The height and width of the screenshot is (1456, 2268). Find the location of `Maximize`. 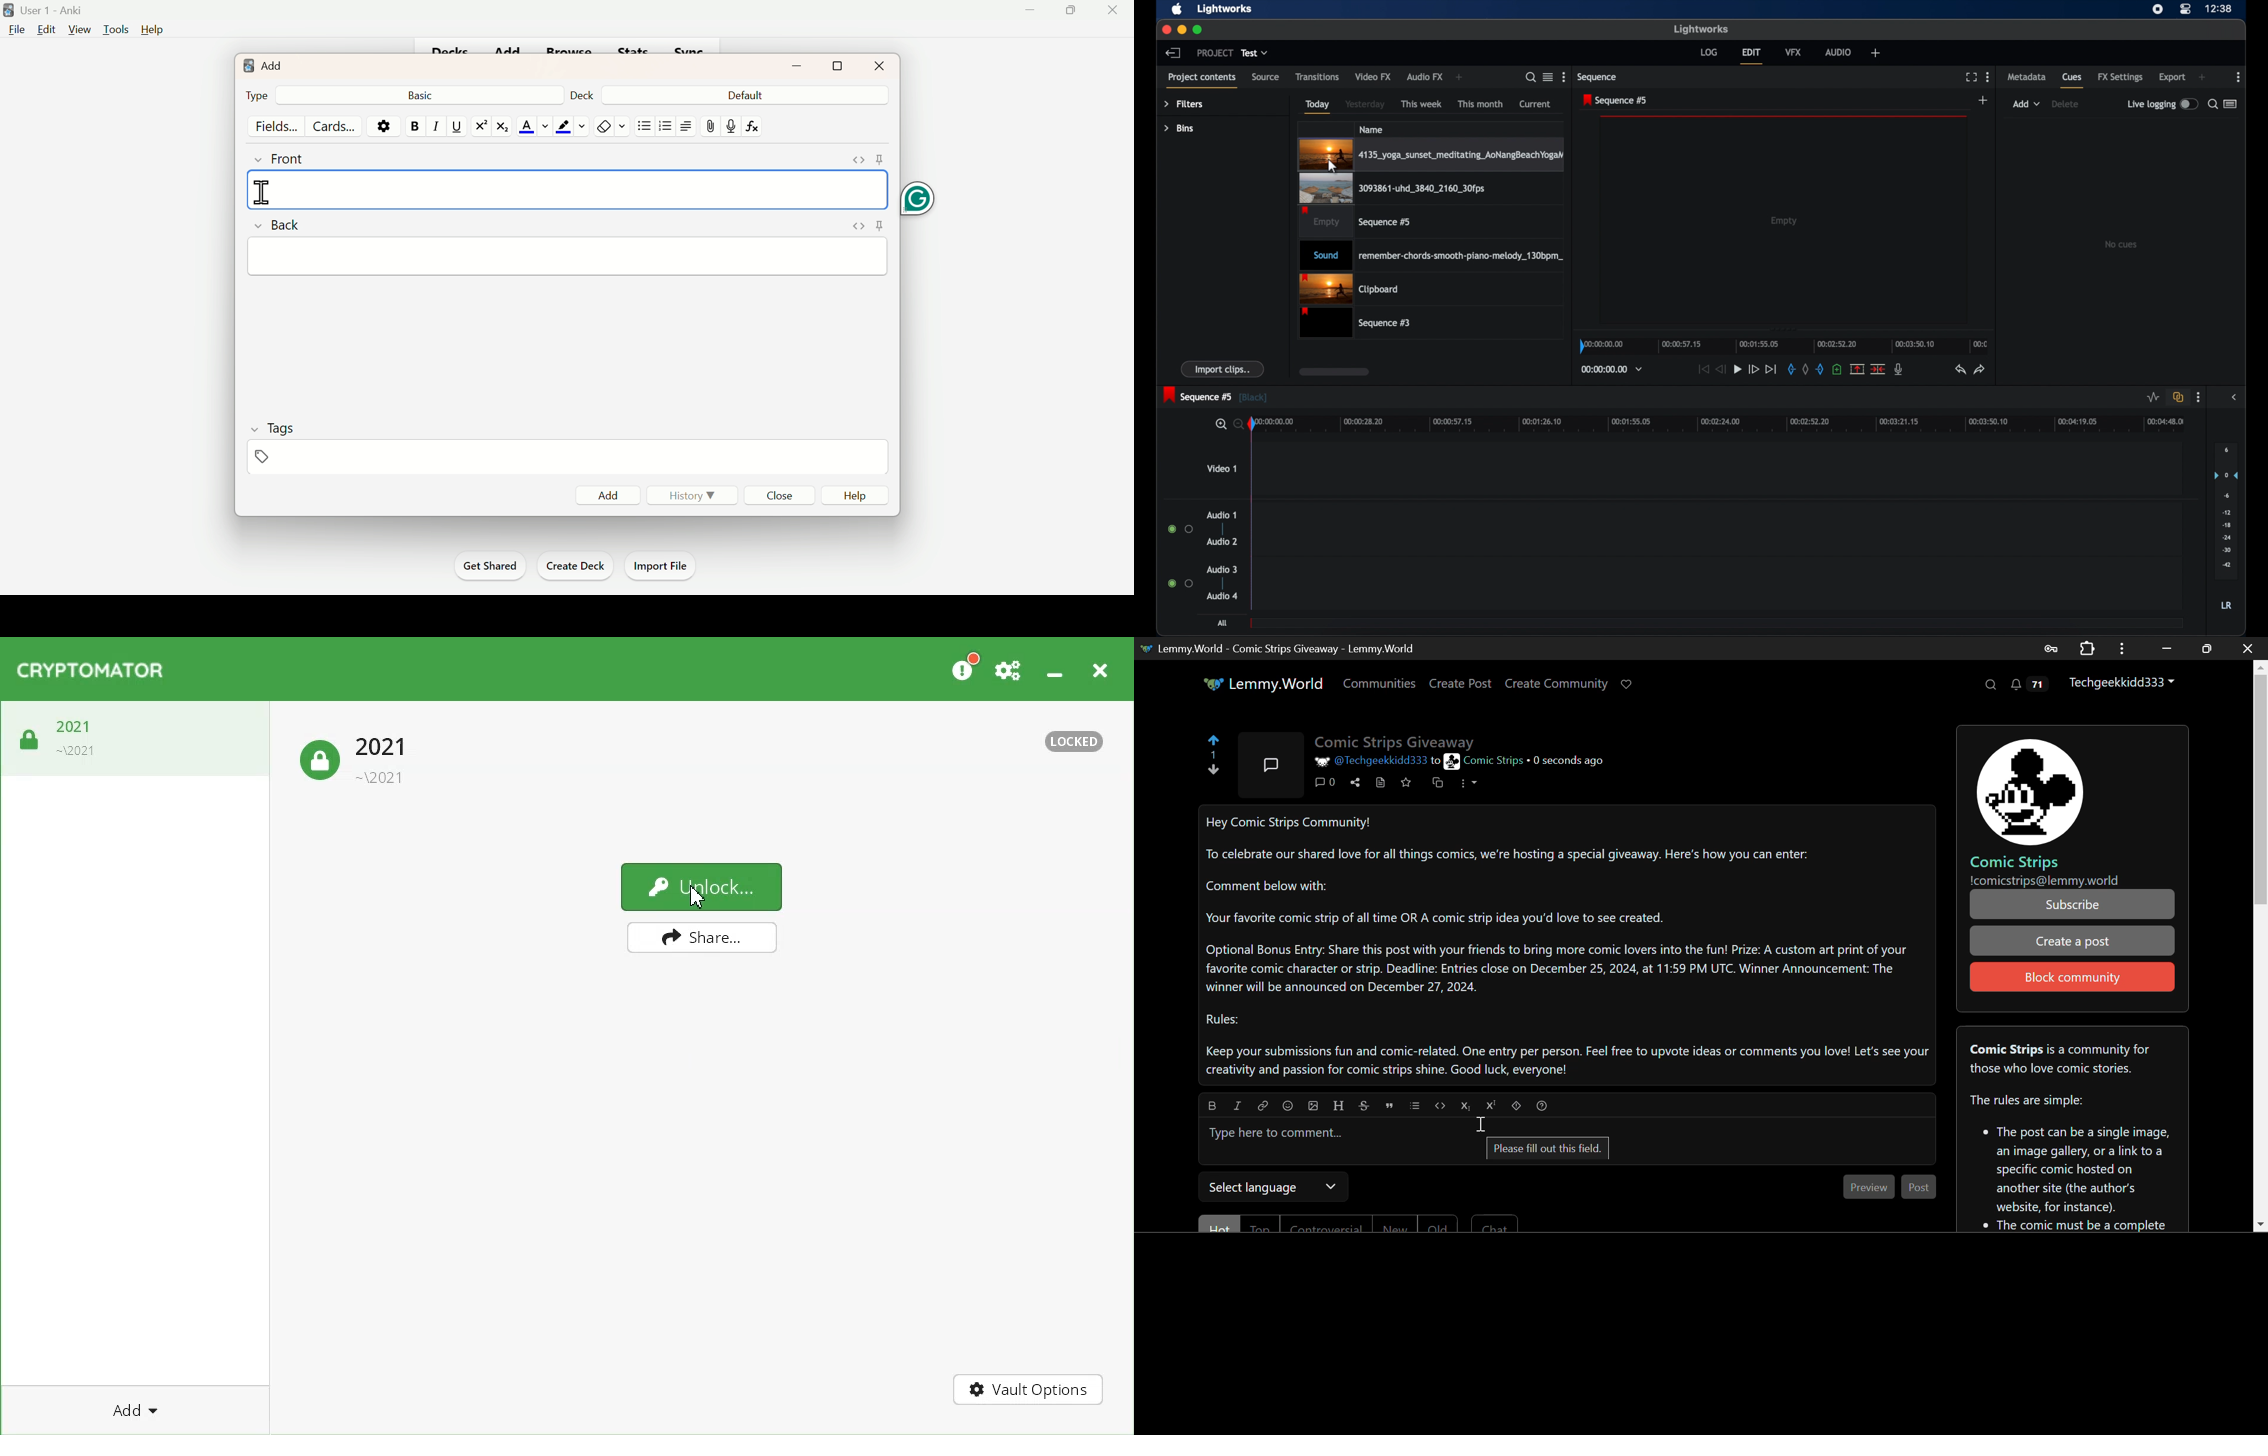

Maximize is located at coordinates (1074, 11).